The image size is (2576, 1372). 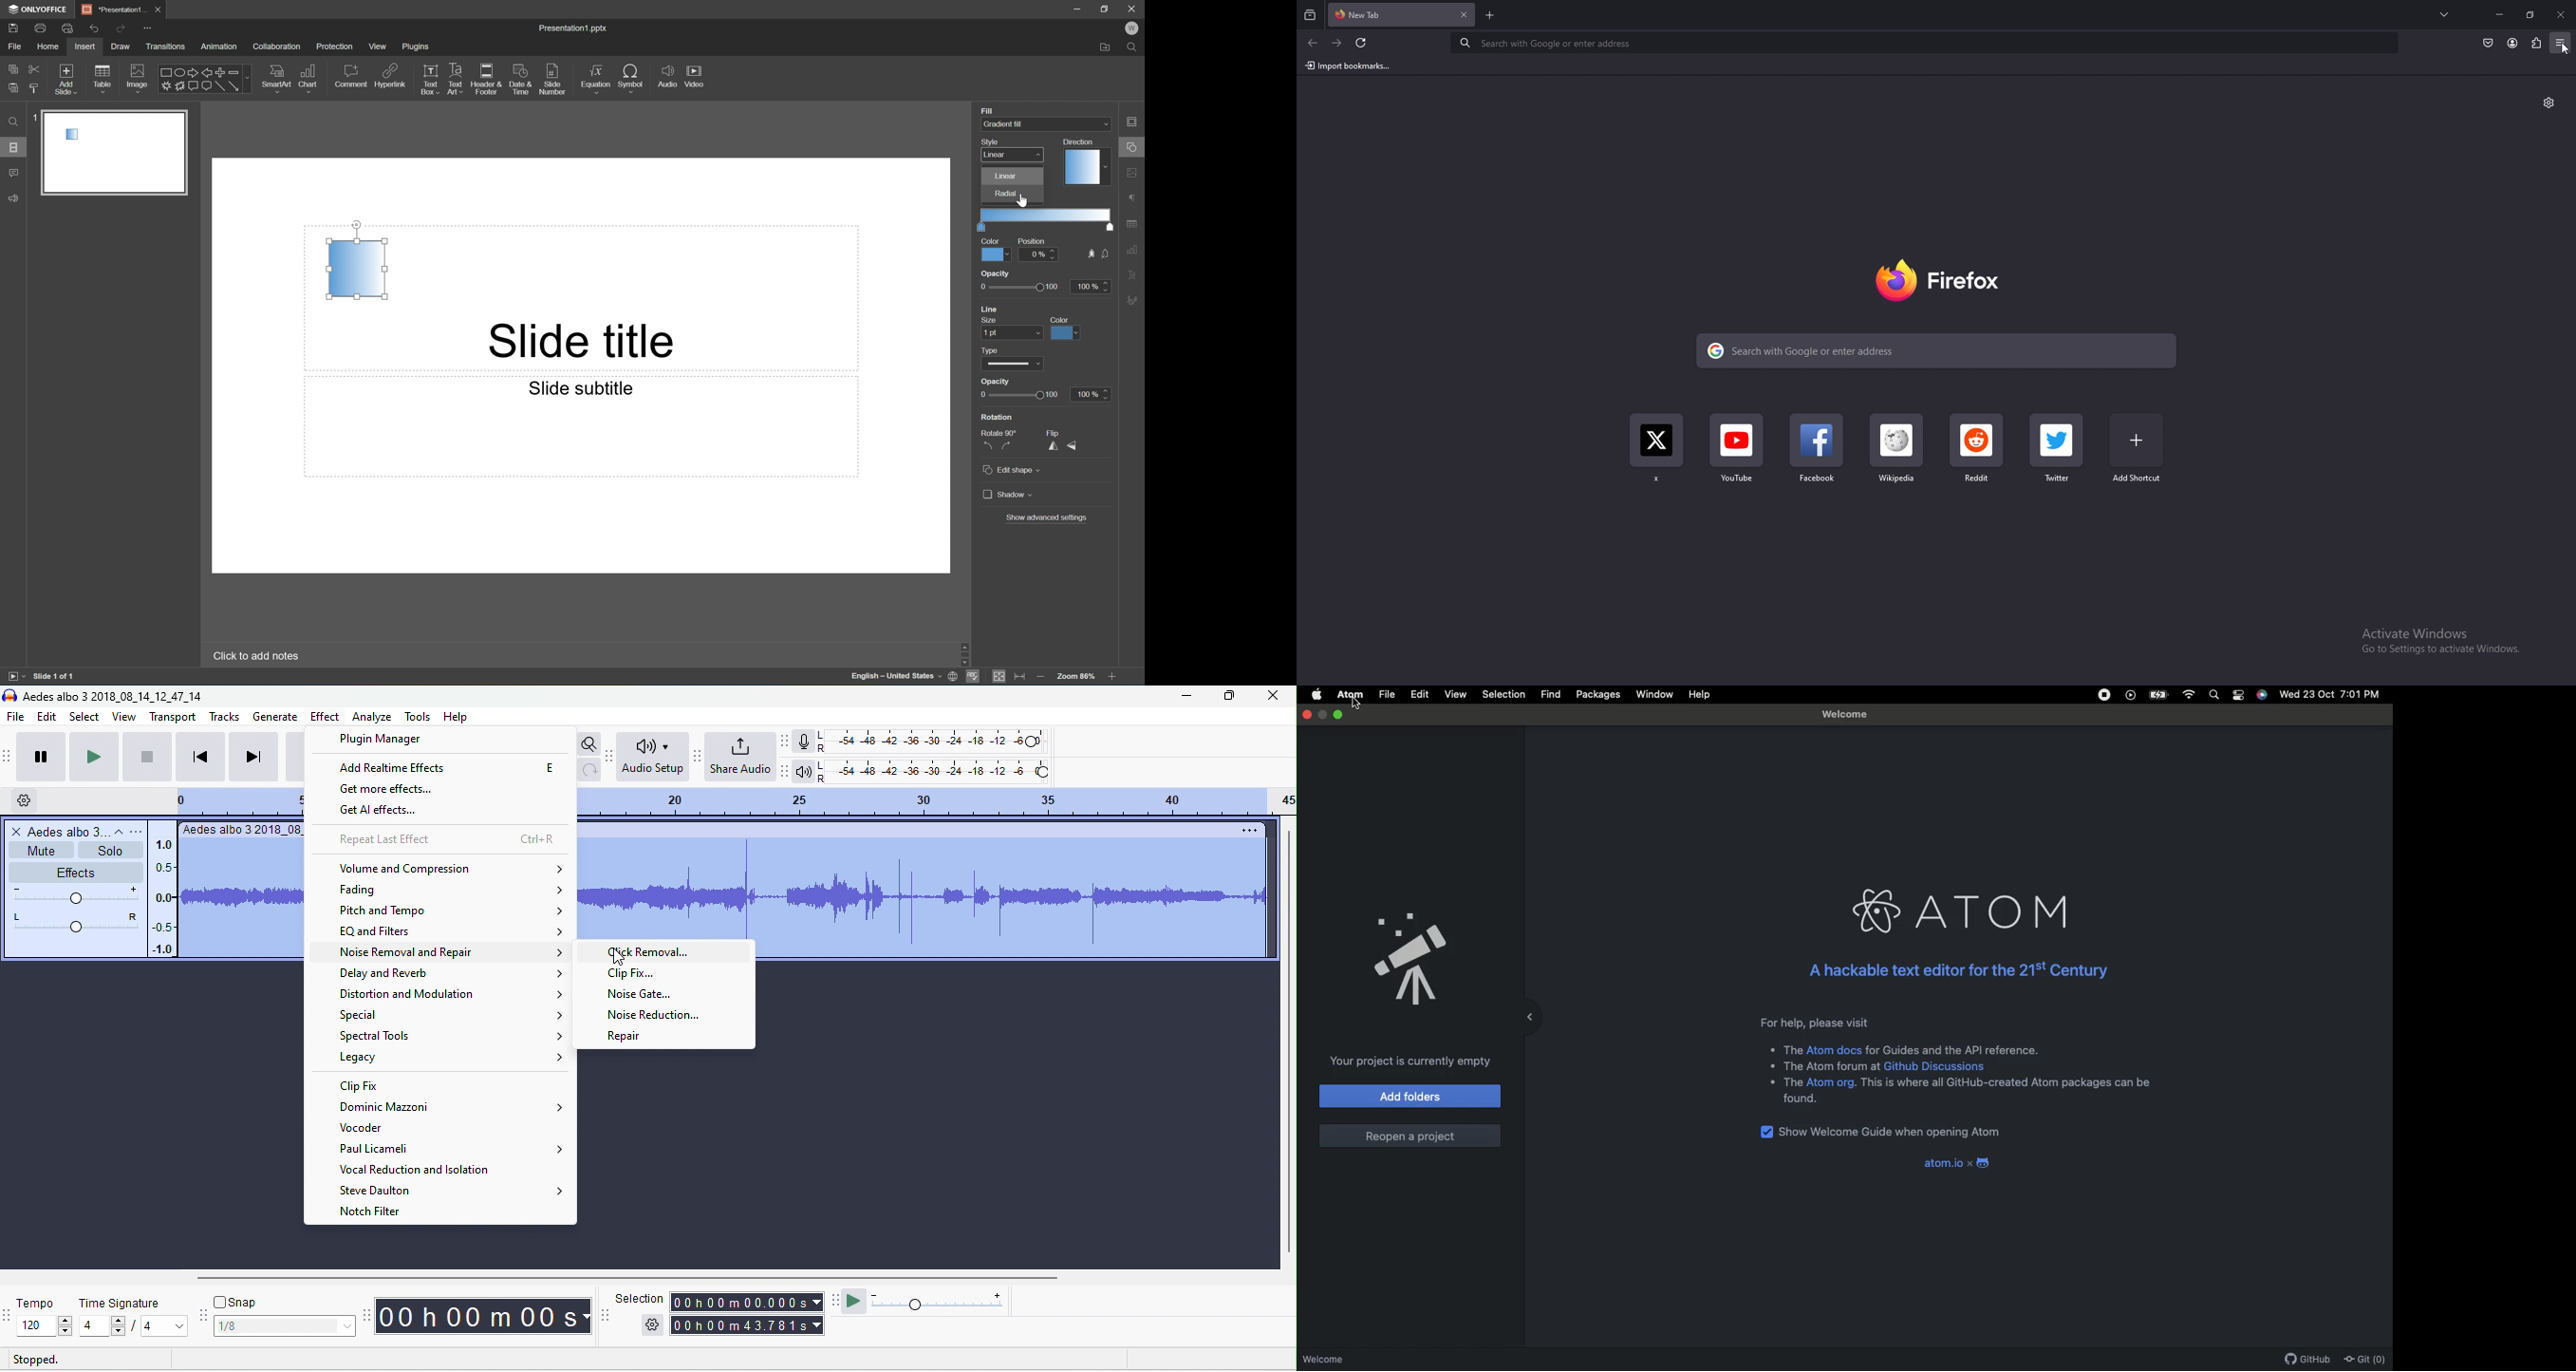 What do you see at coordinates (1844, 715) in the screenshot?
I see `Welcome` at bounding box center [1844, 715].